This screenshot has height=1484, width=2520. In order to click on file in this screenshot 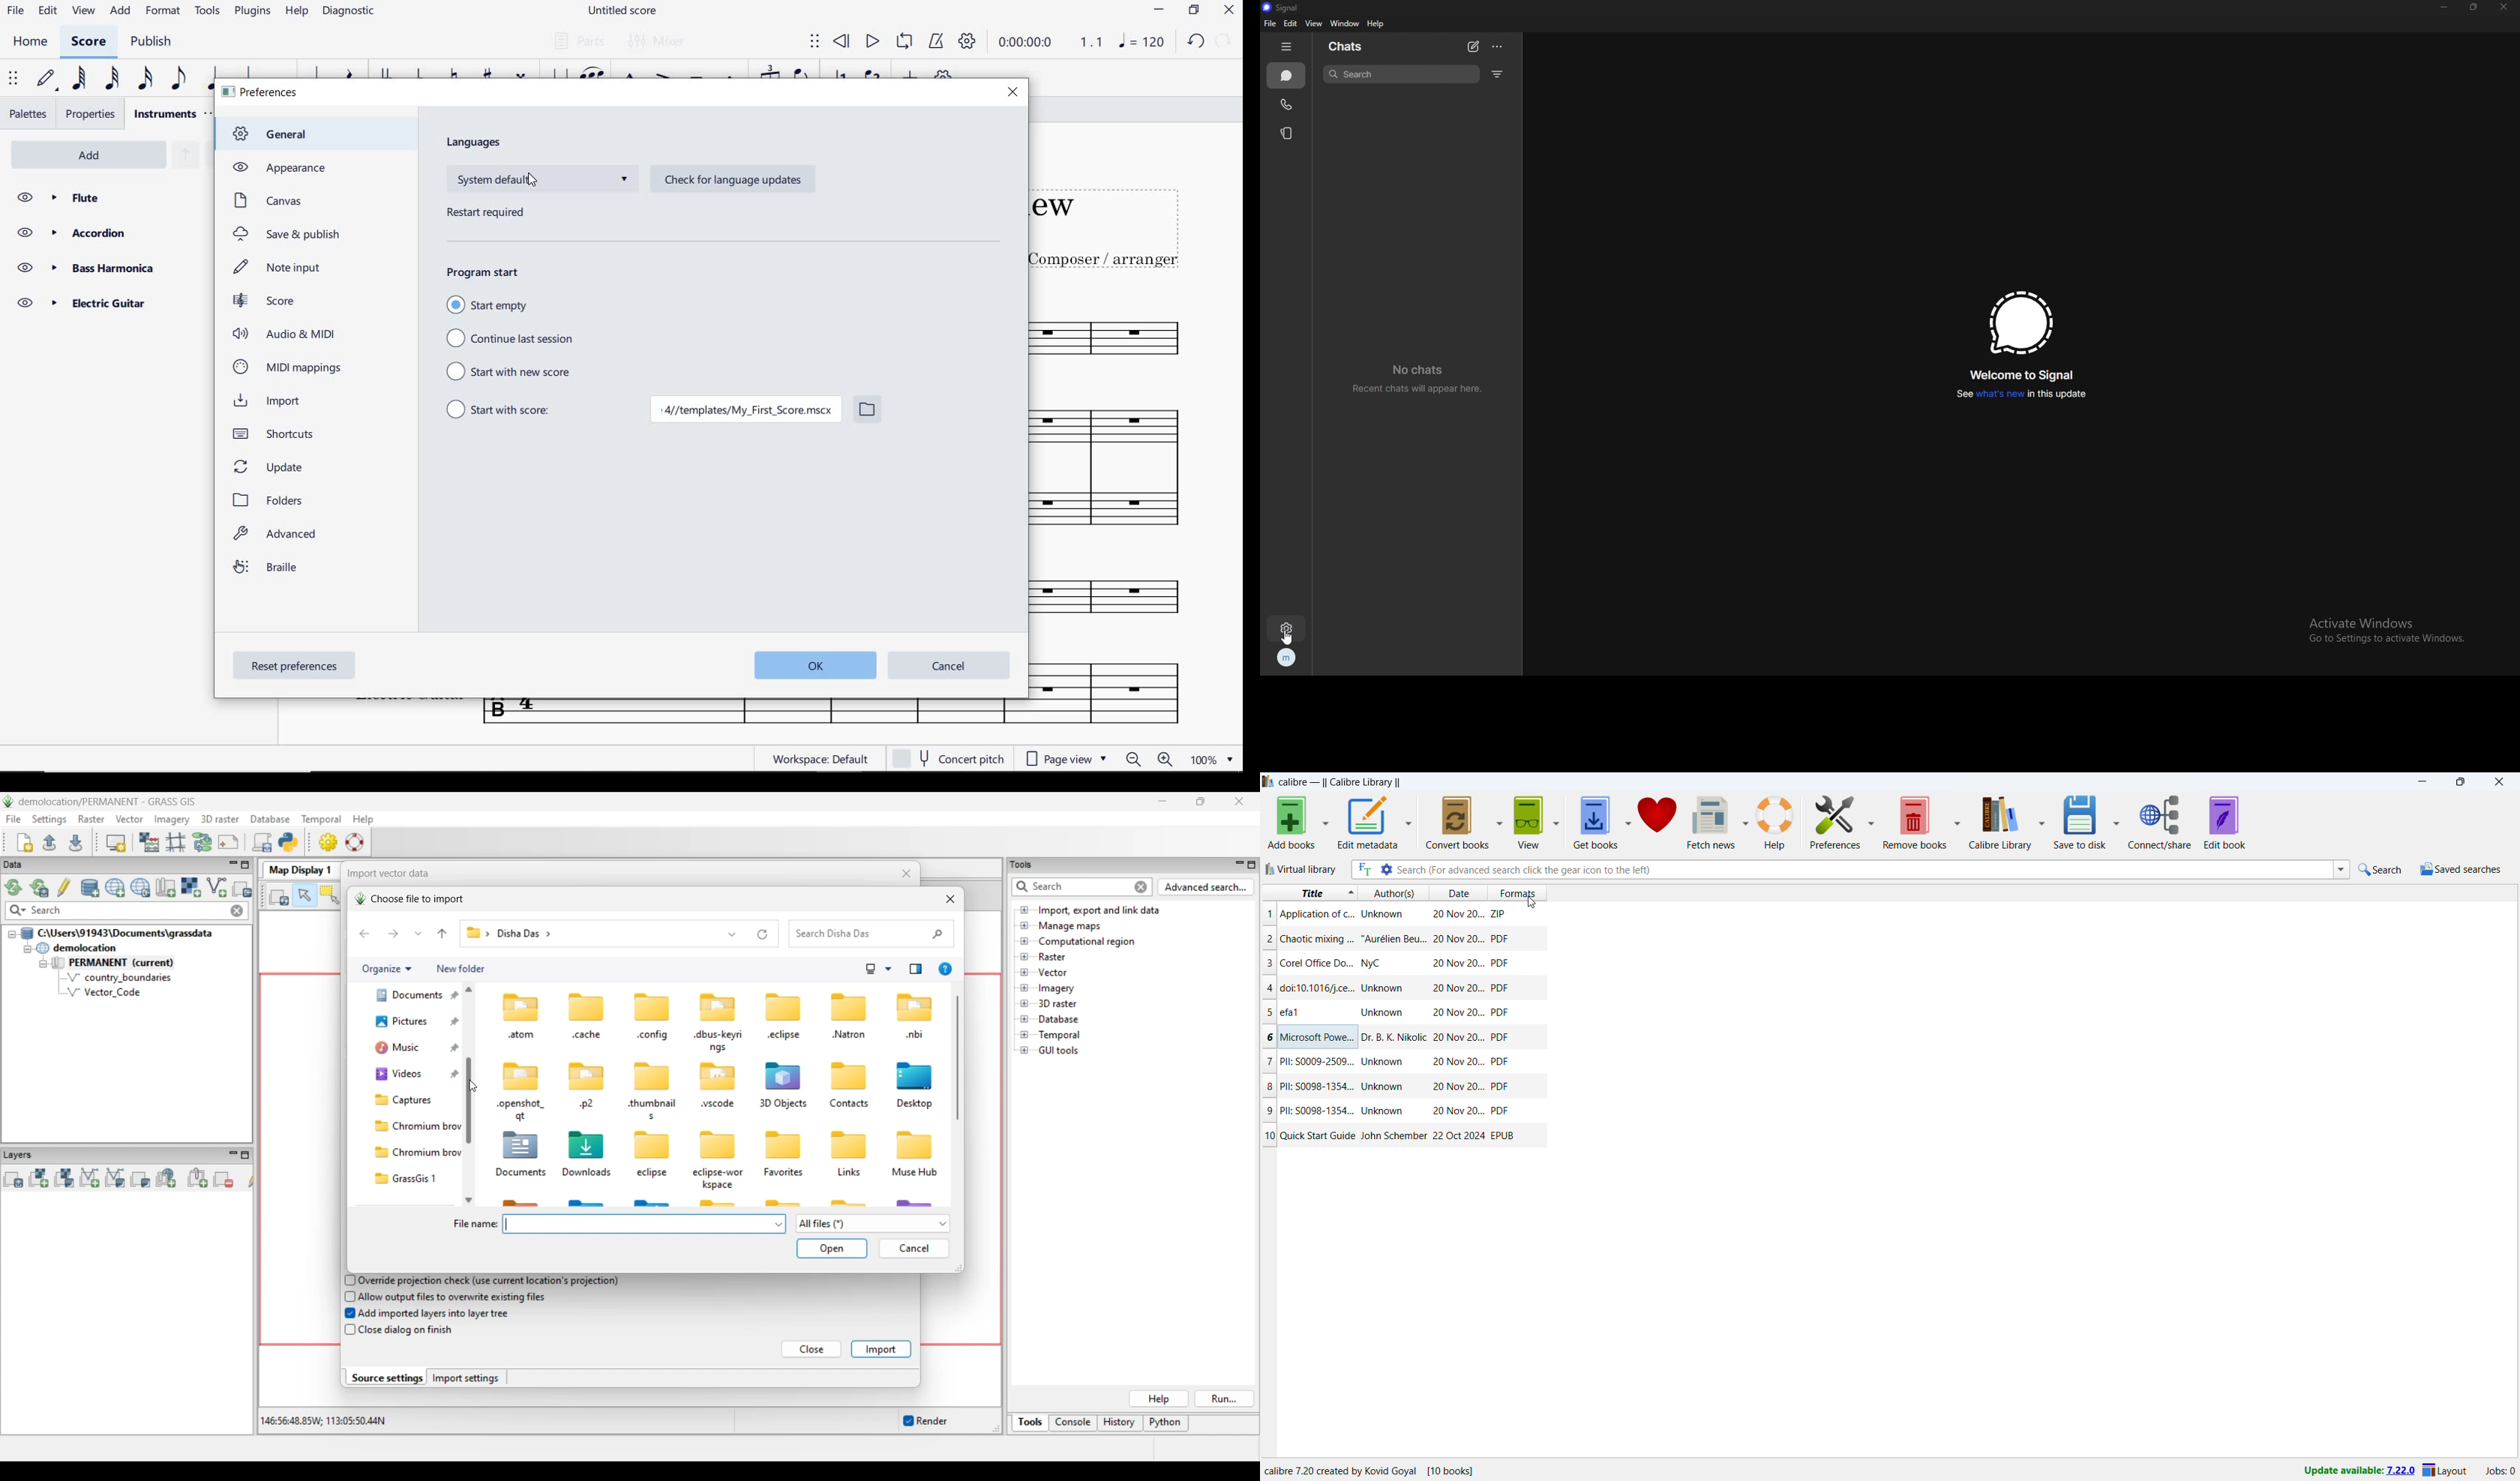, I will do `click(1270, 23)`.